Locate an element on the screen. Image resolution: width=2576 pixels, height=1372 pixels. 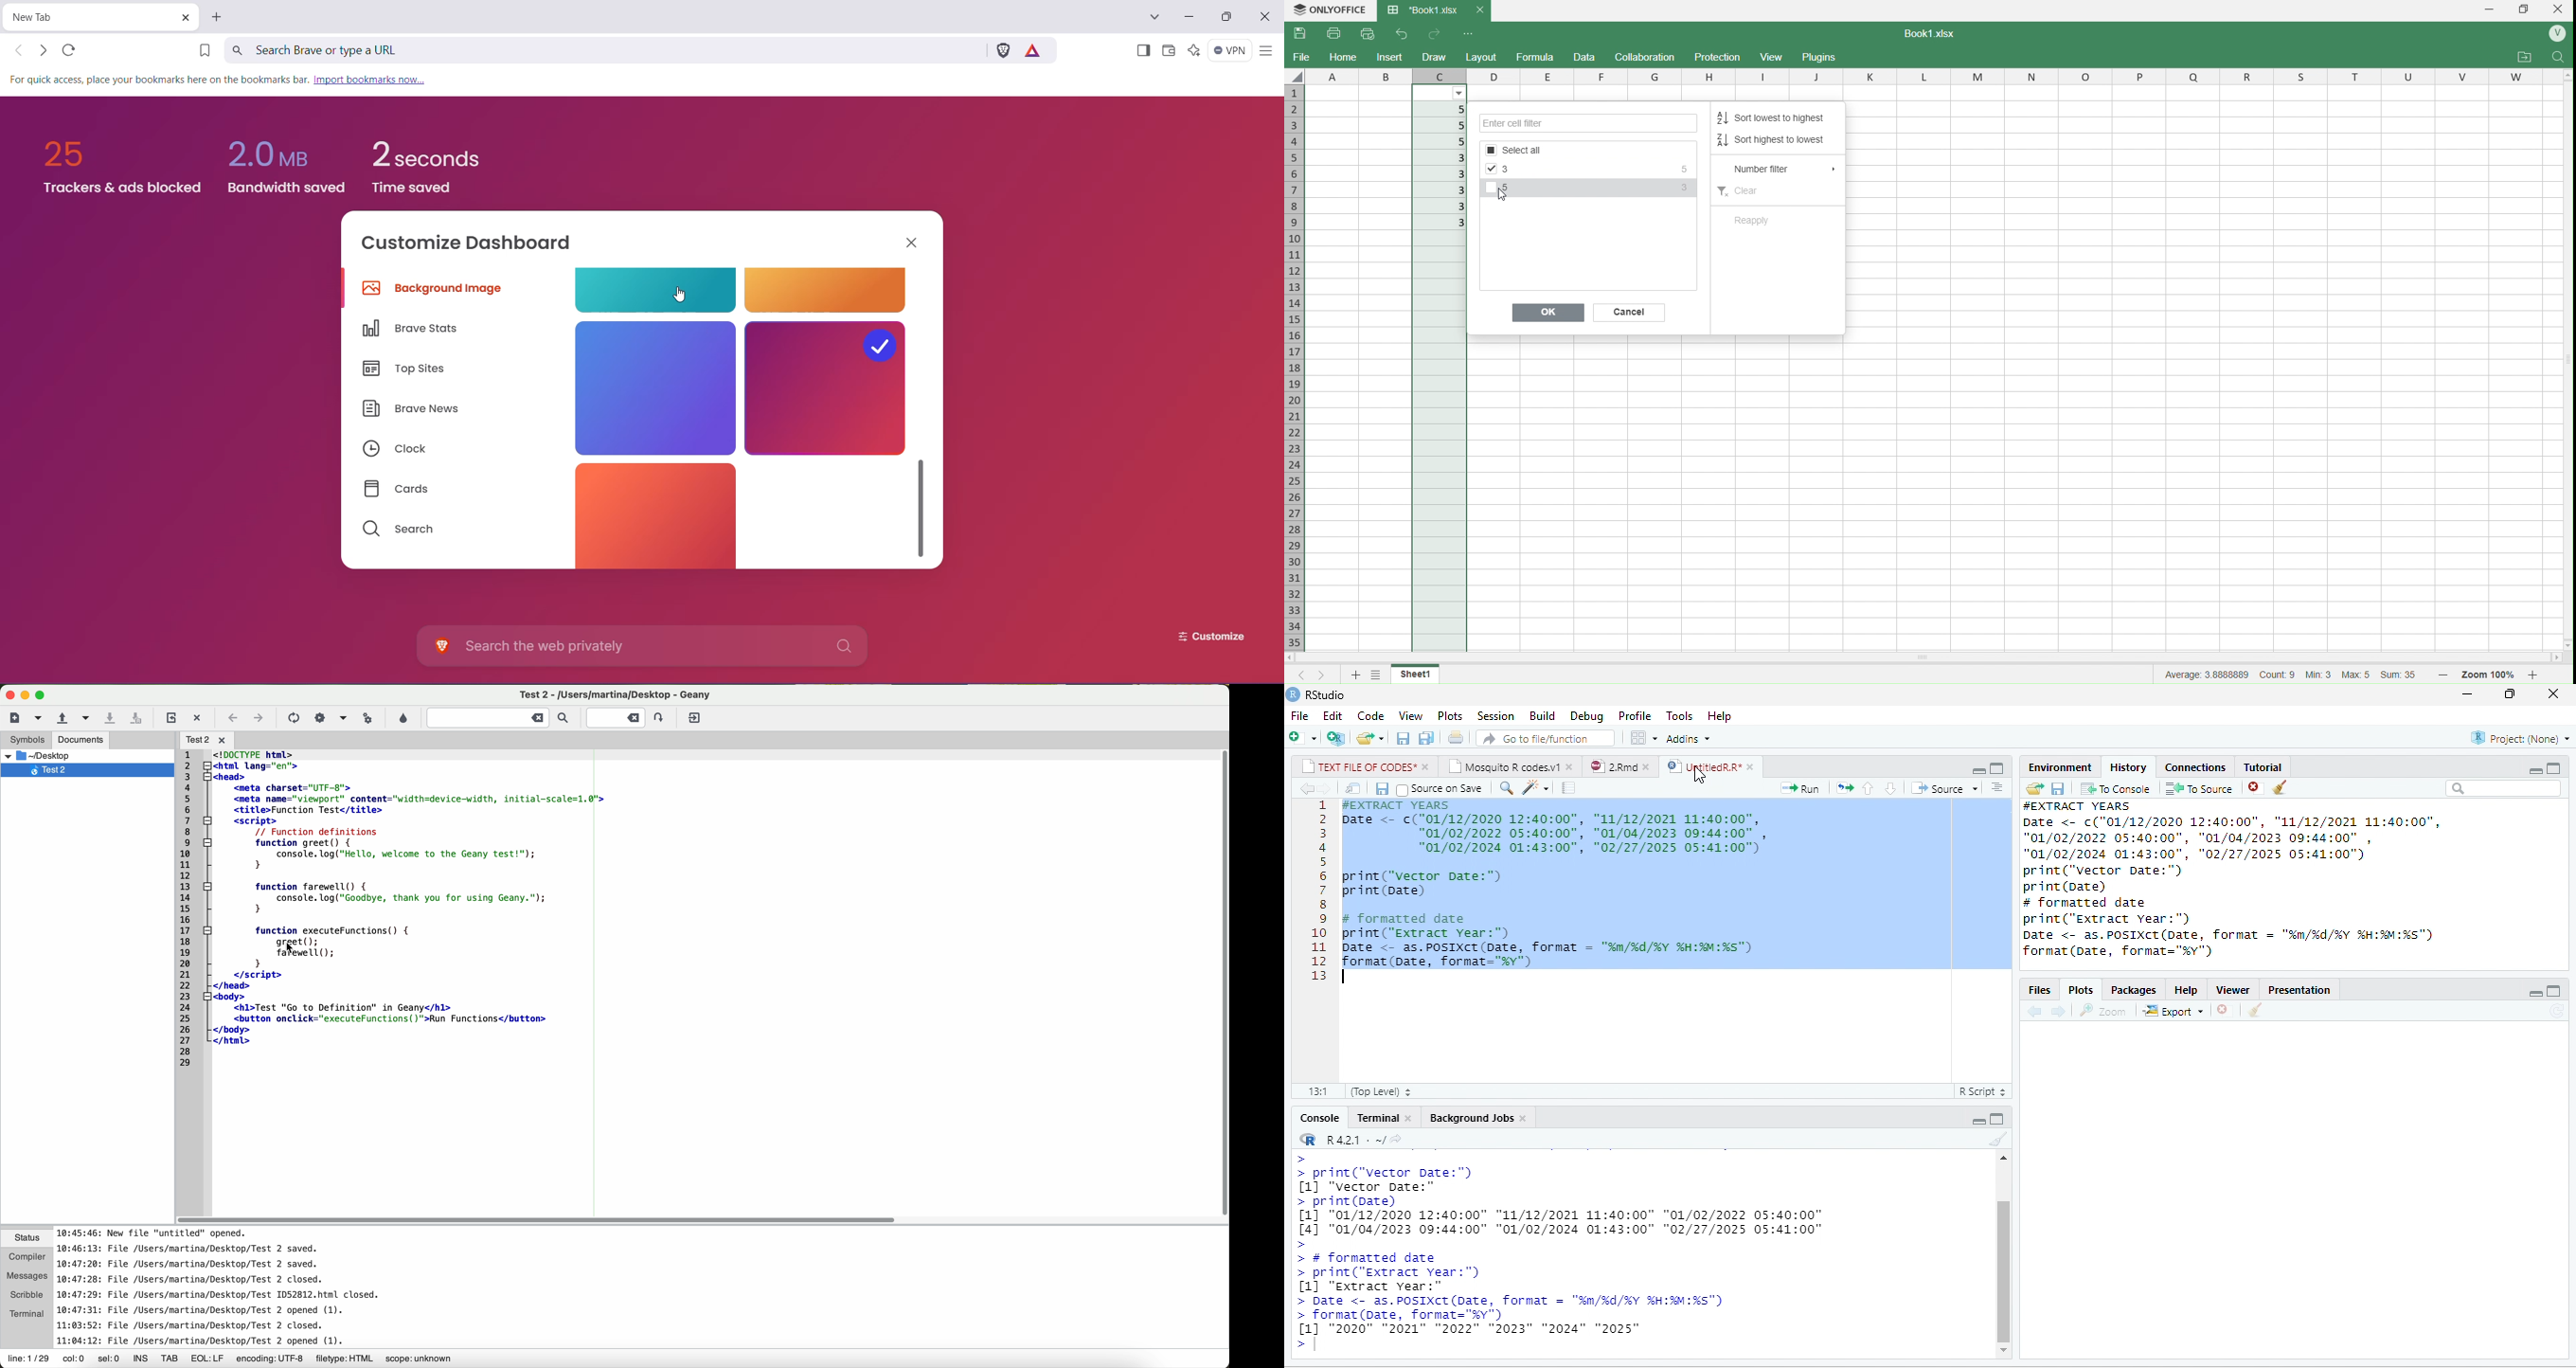
Environment is located at coordinates (2061, 767).